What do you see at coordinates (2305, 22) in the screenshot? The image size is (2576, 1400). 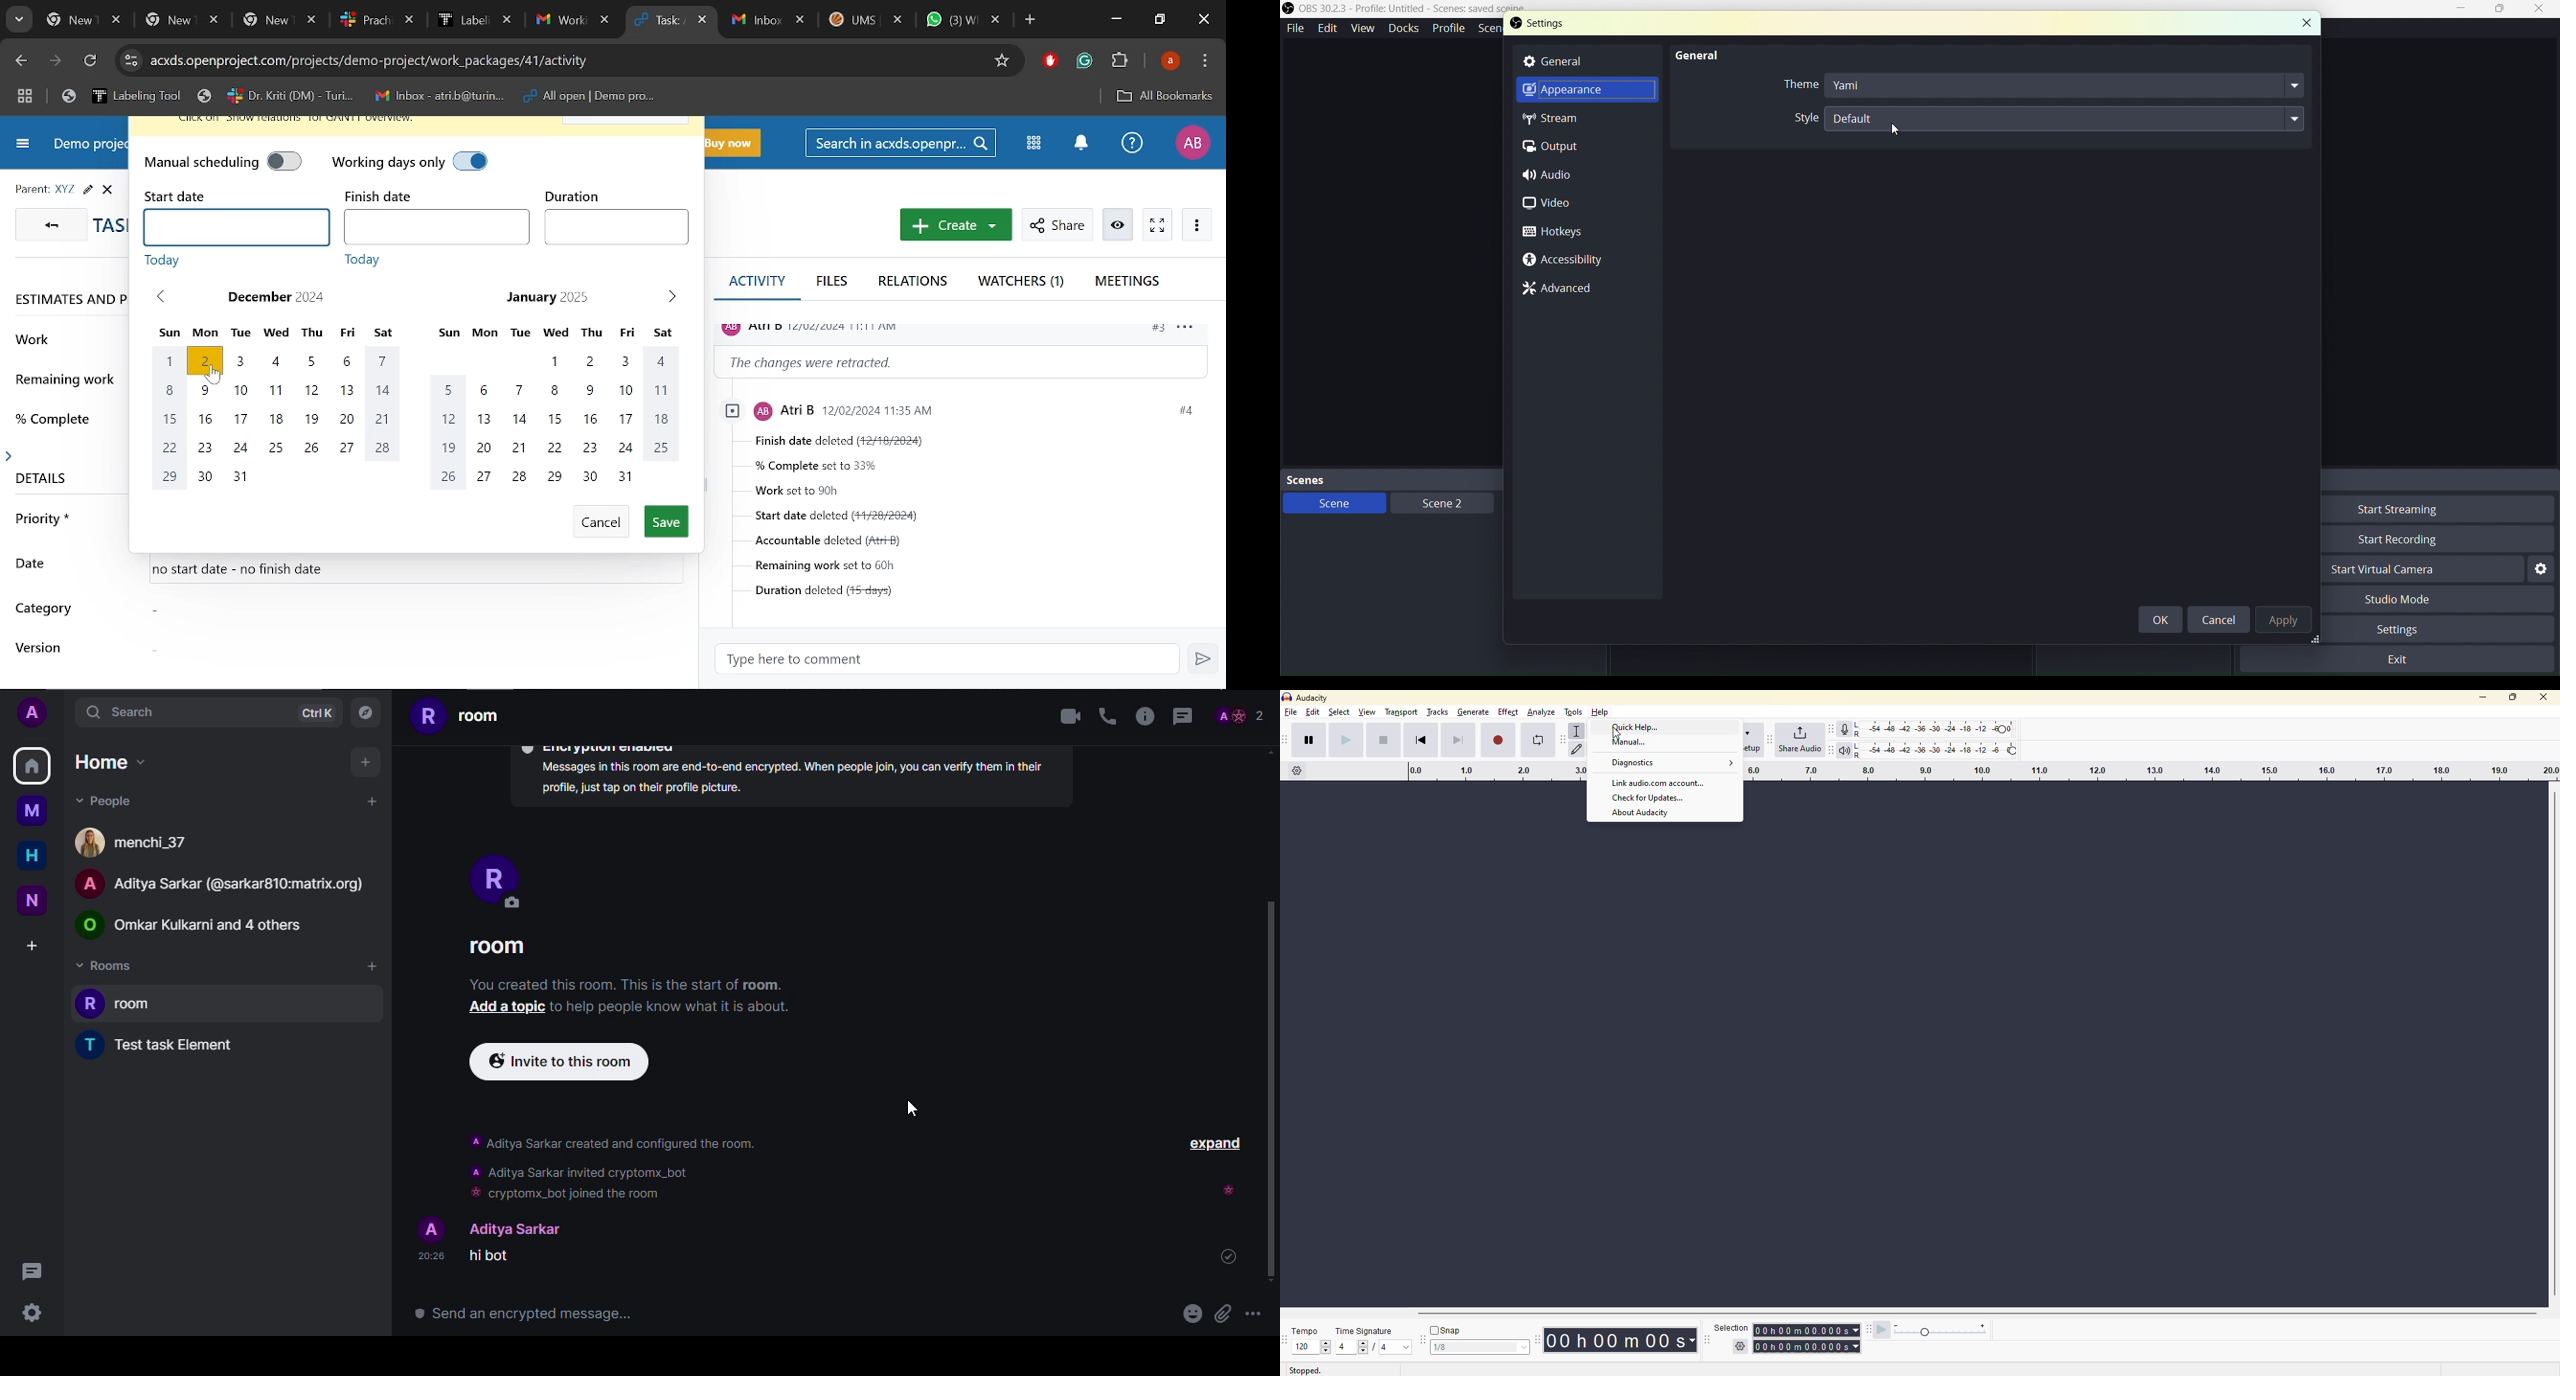 I see `Close` at bounding box center [2305, 22].